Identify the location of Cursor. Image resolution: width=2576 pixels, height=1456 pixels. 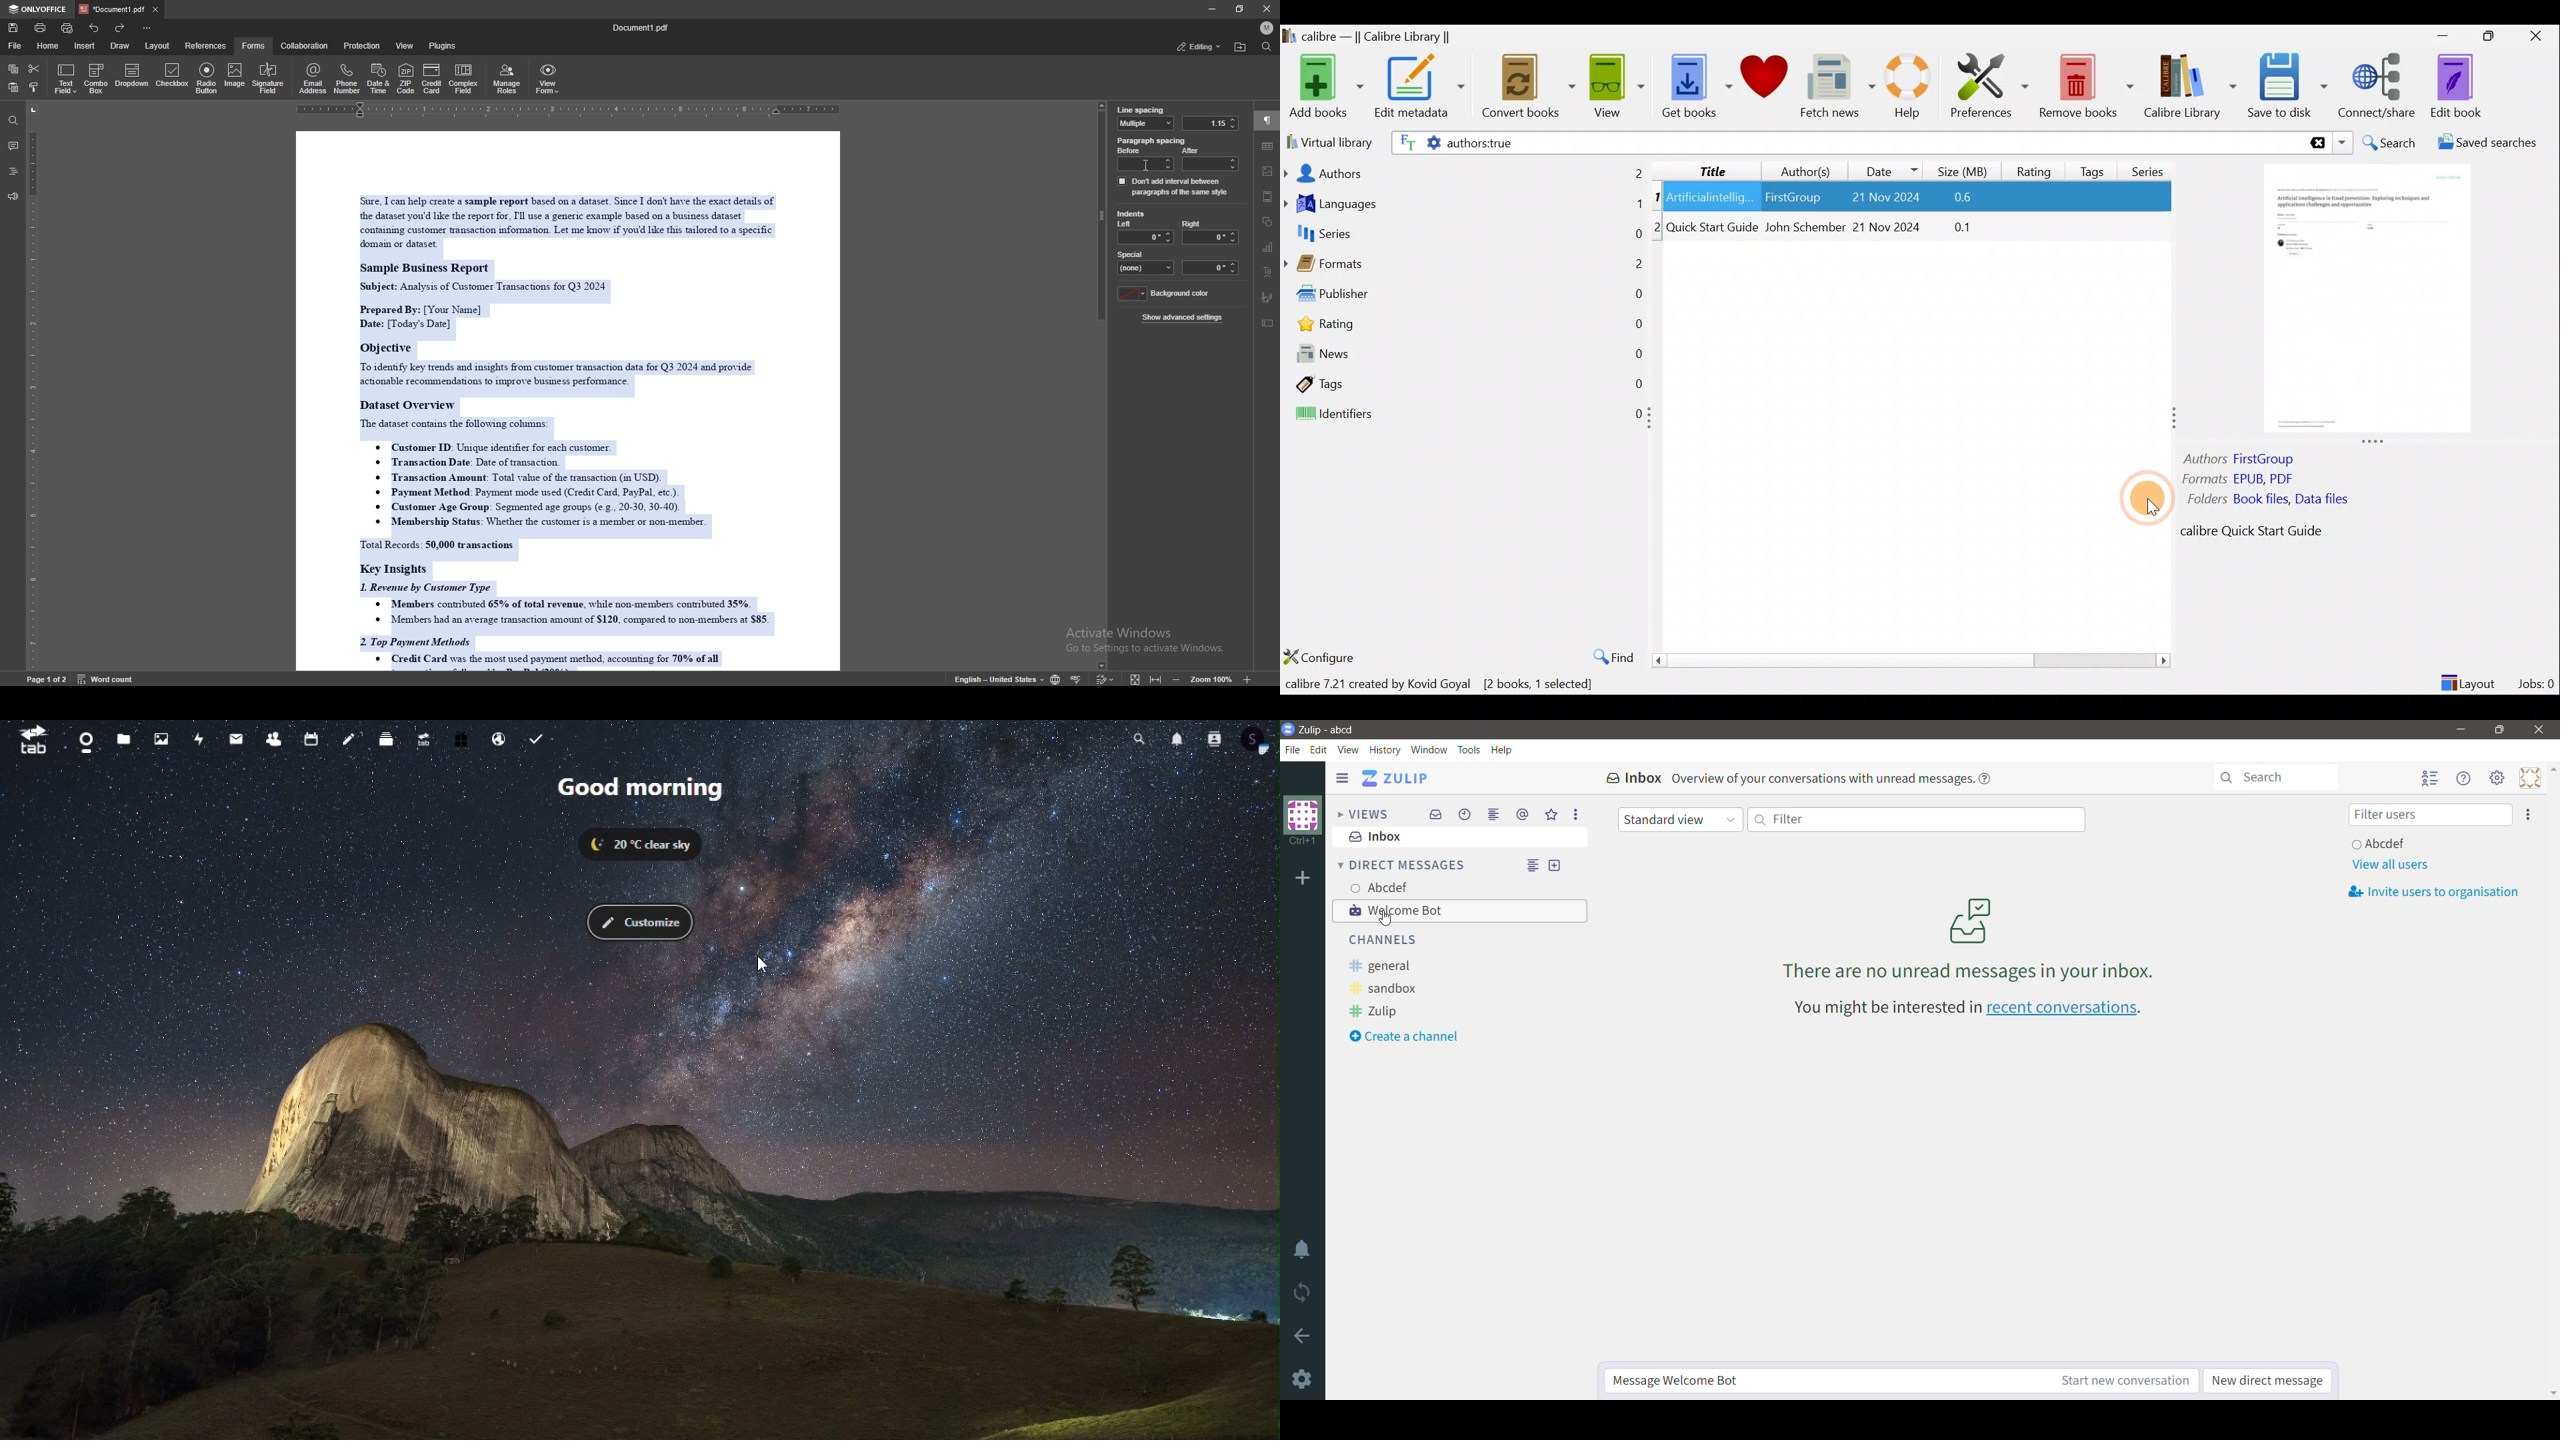
(763, 966).